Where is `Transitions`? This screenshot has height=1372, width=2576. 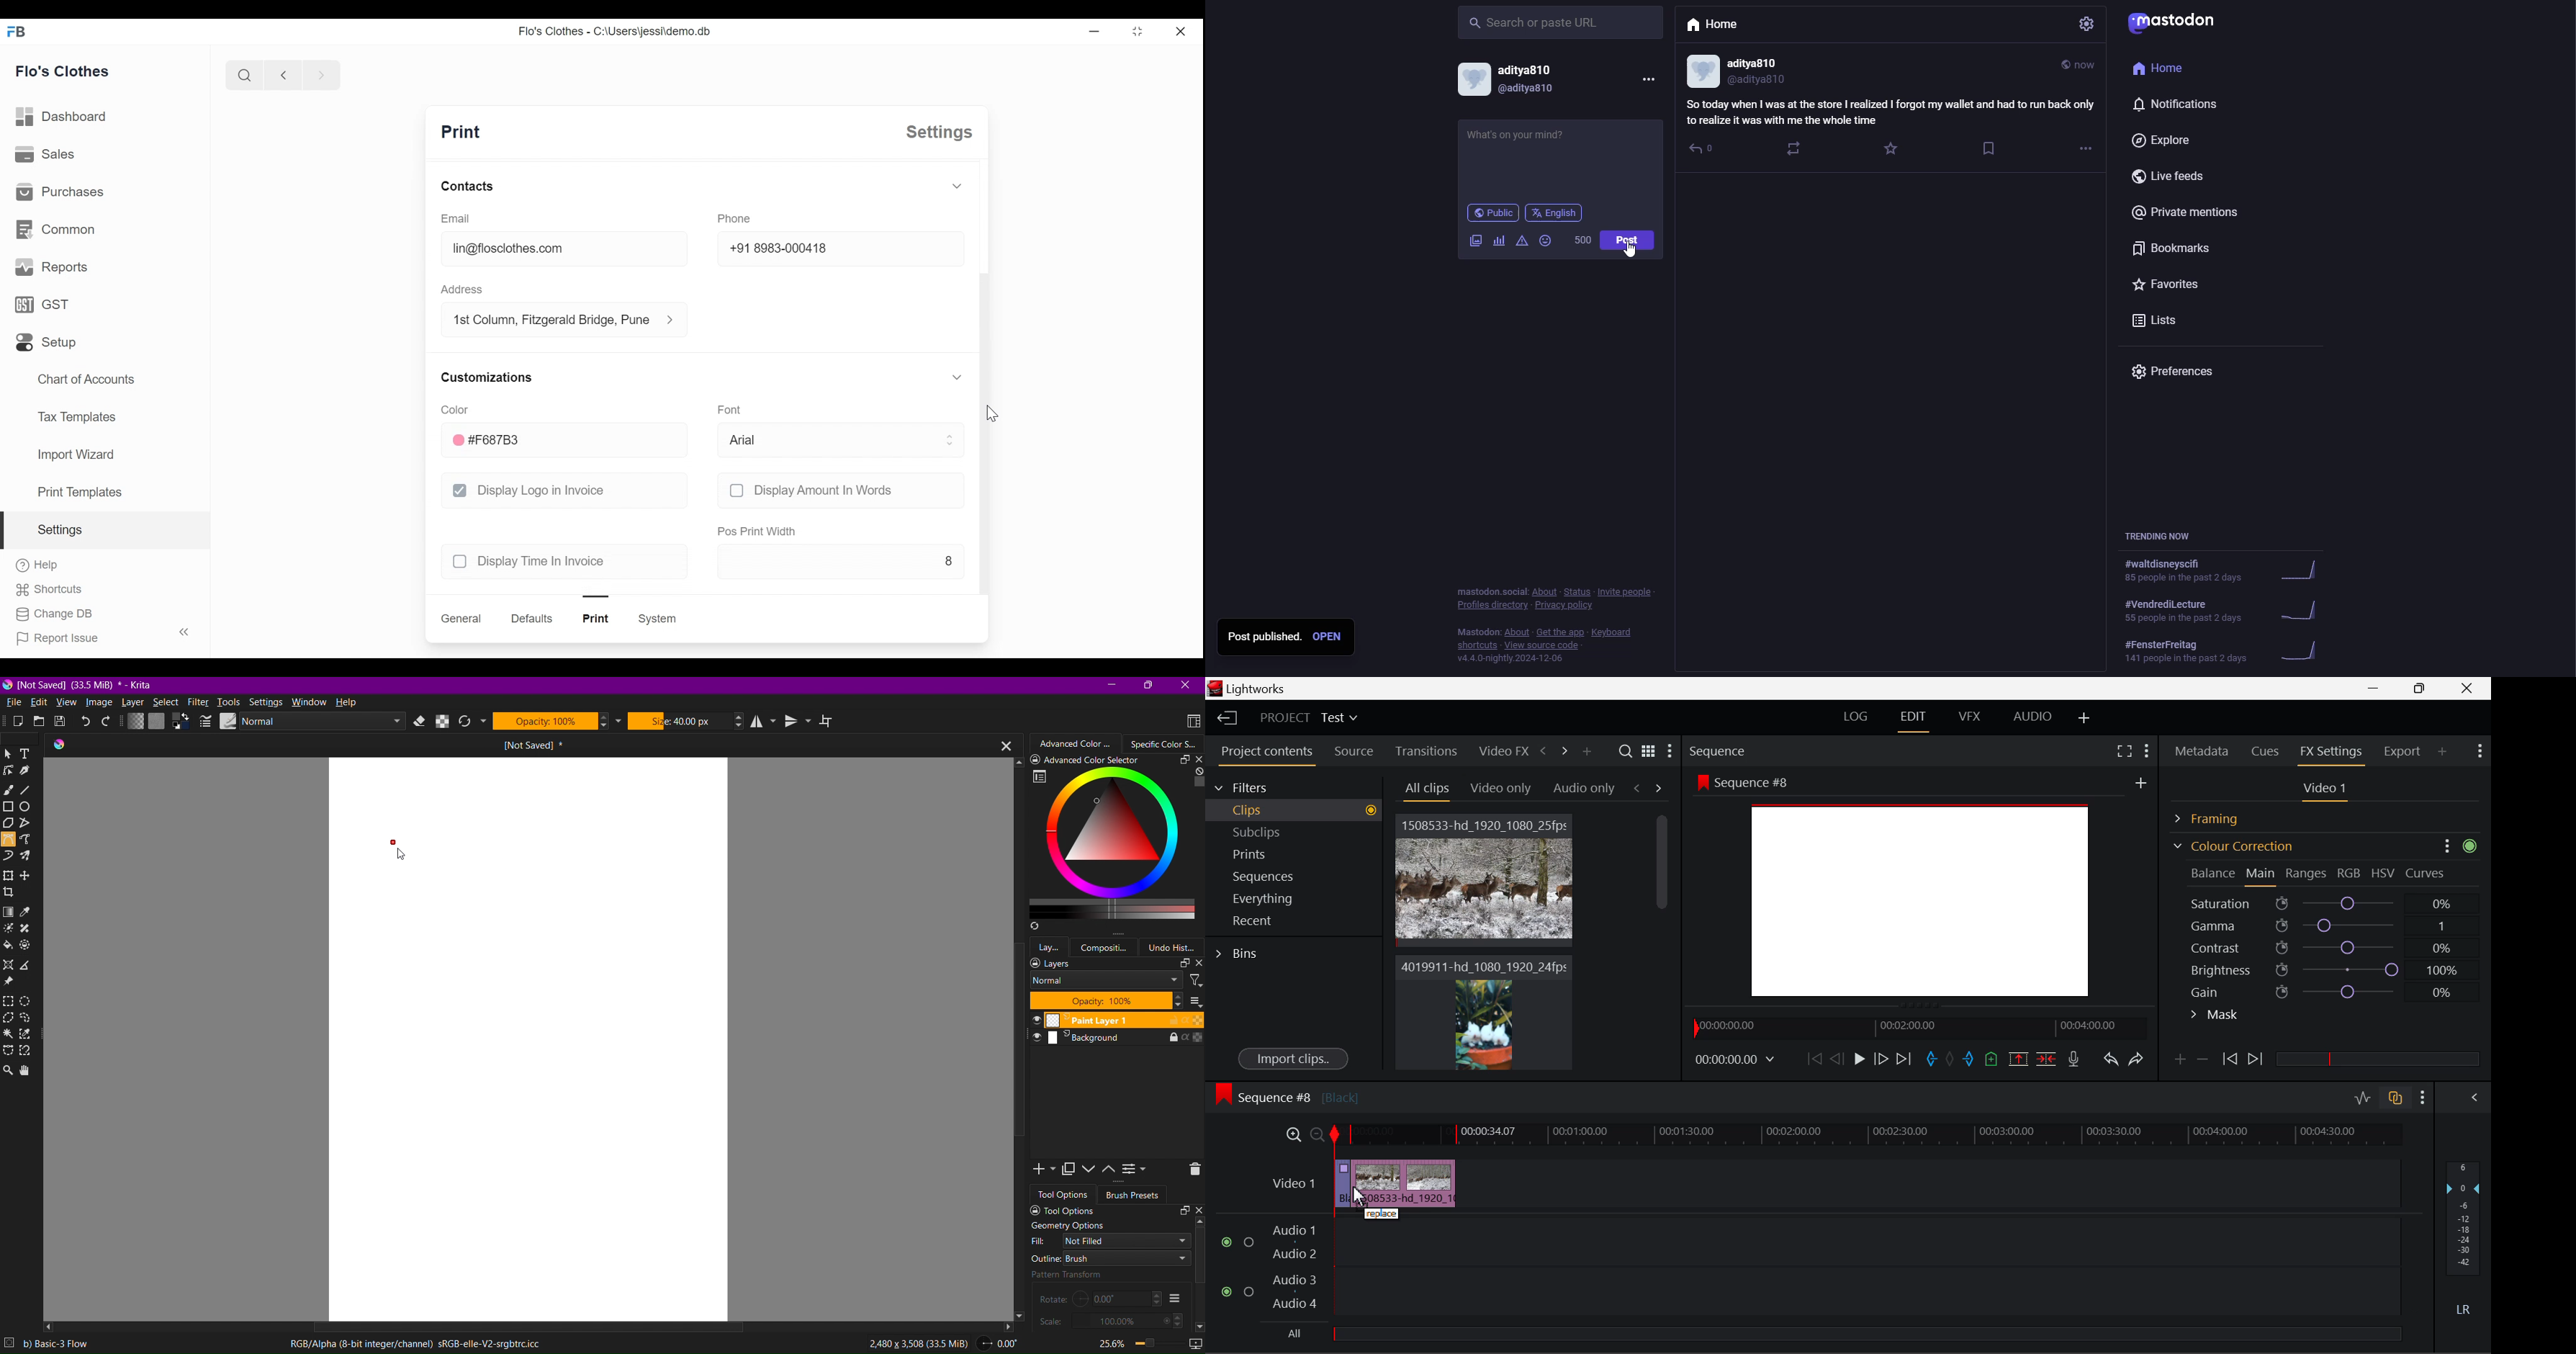 Transitions is located at coordinates (1426, 751).